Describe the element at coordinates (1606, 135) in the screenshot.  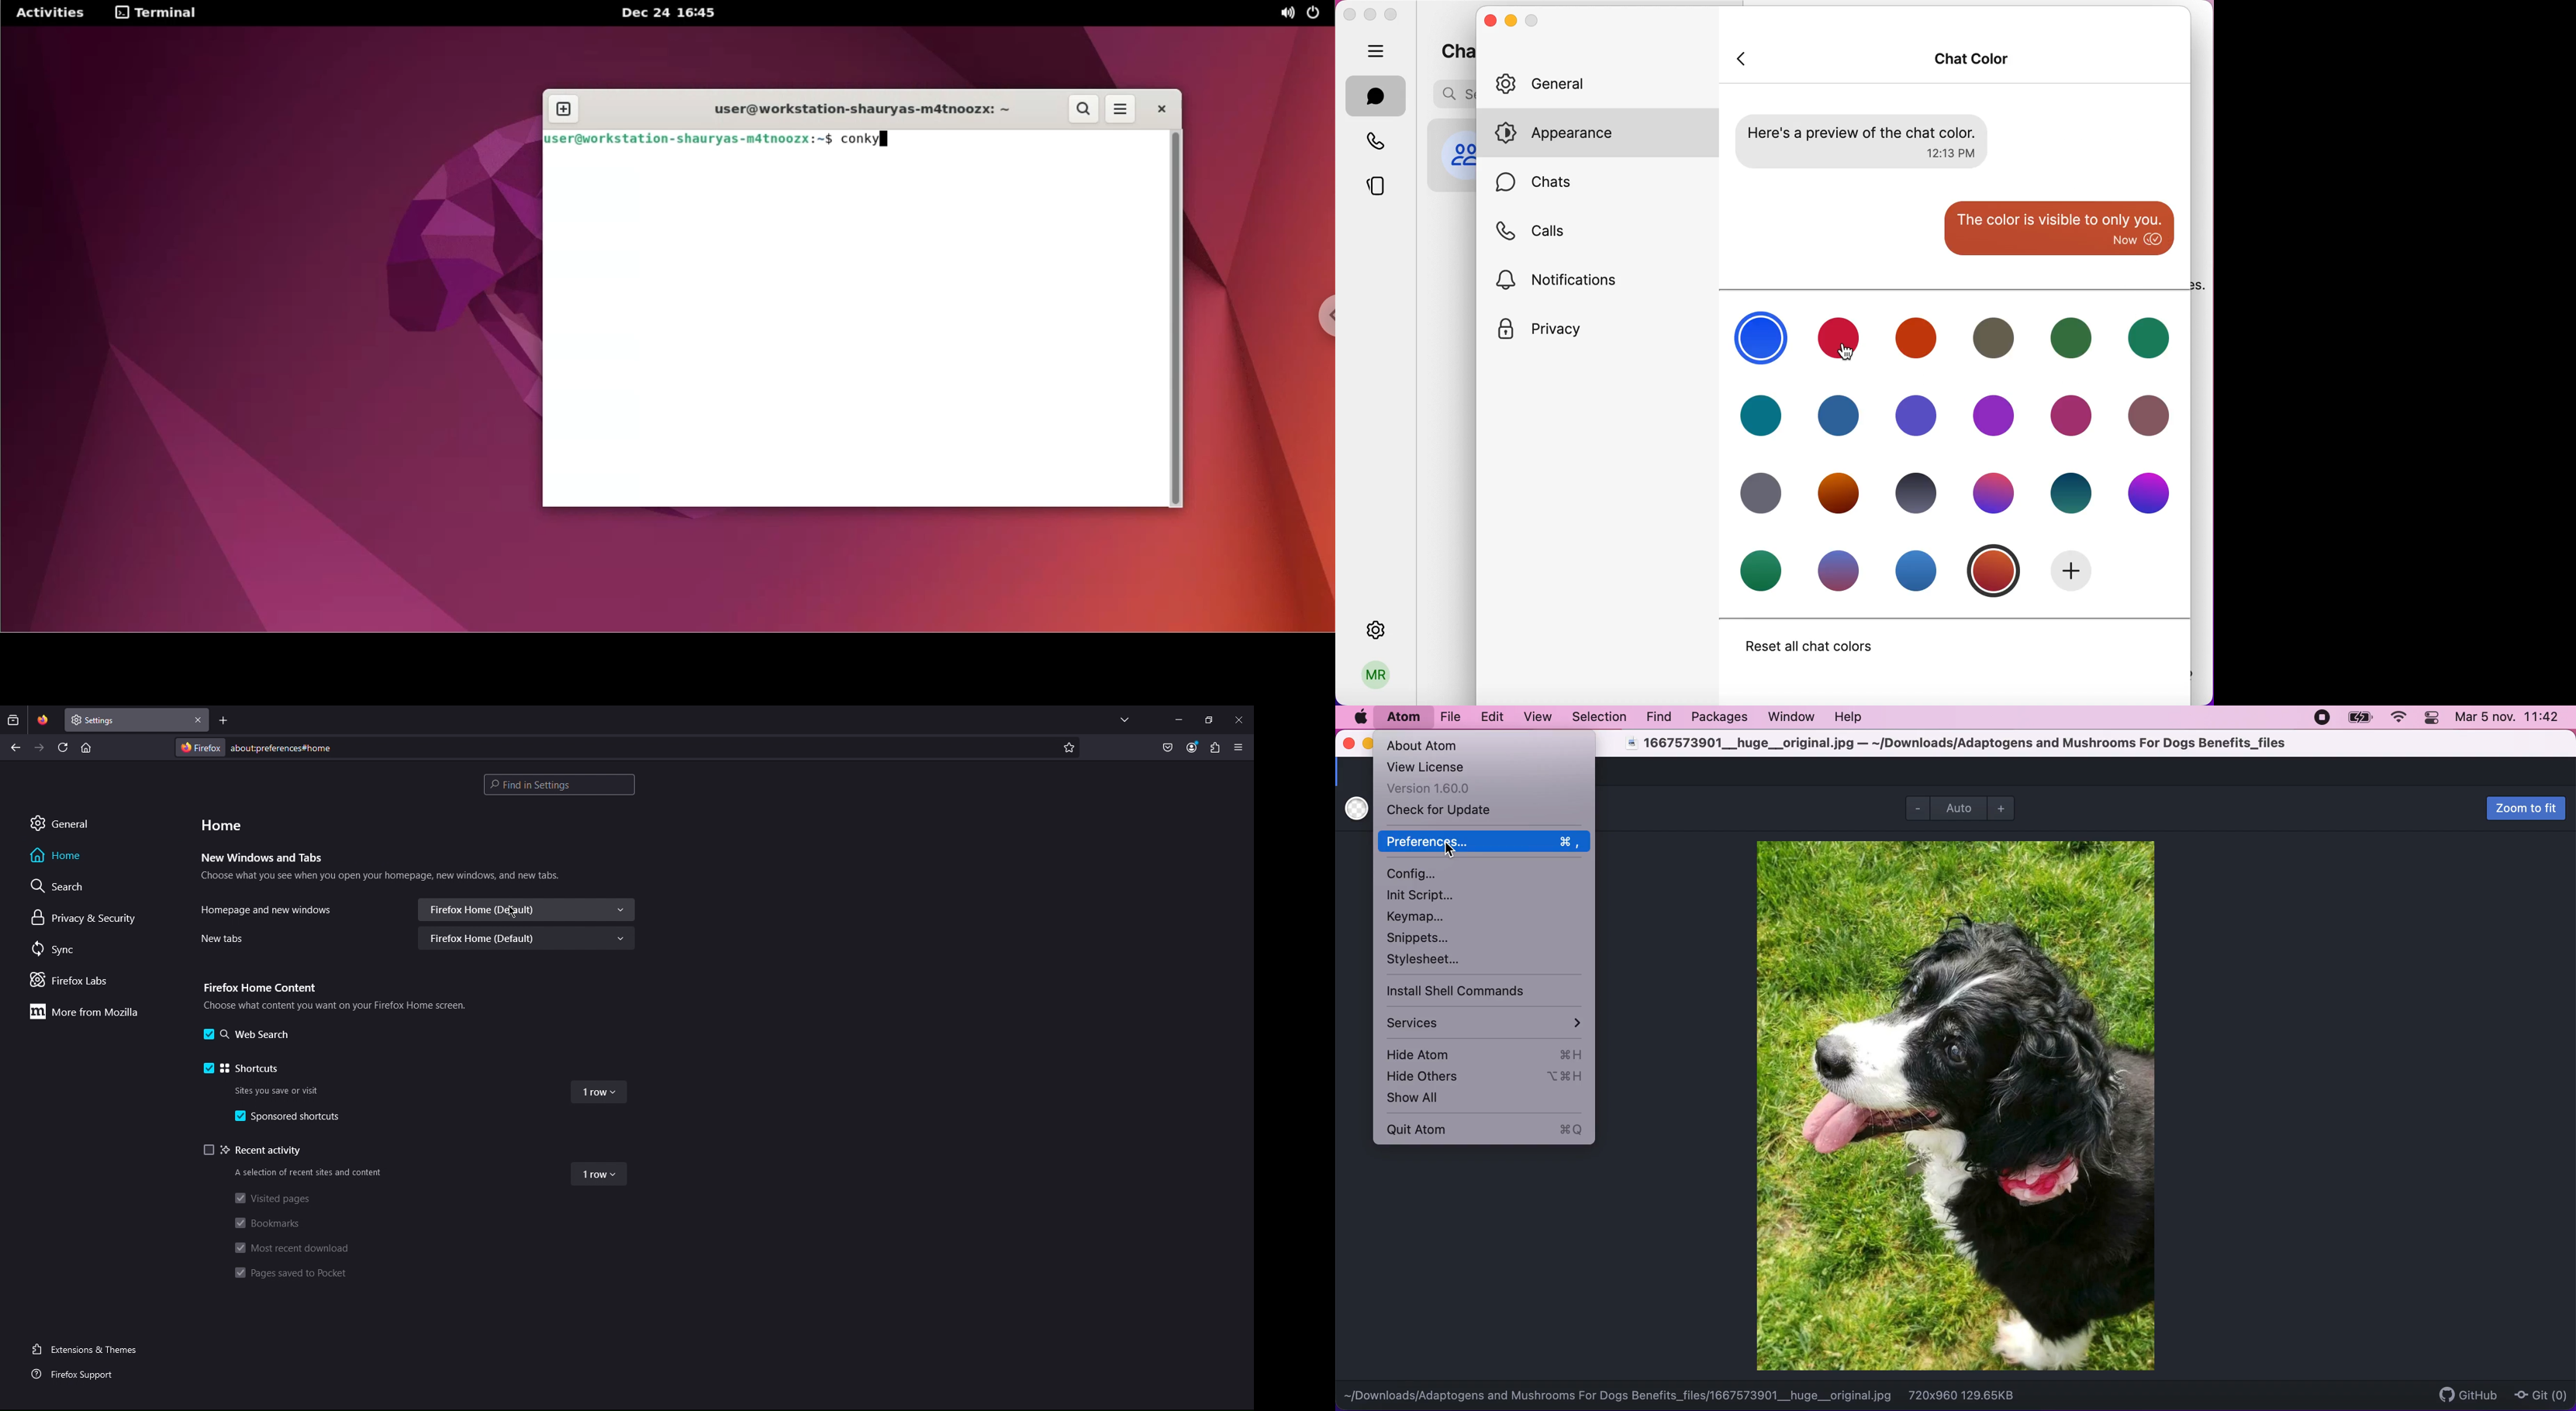
I see `appearance` at that location.